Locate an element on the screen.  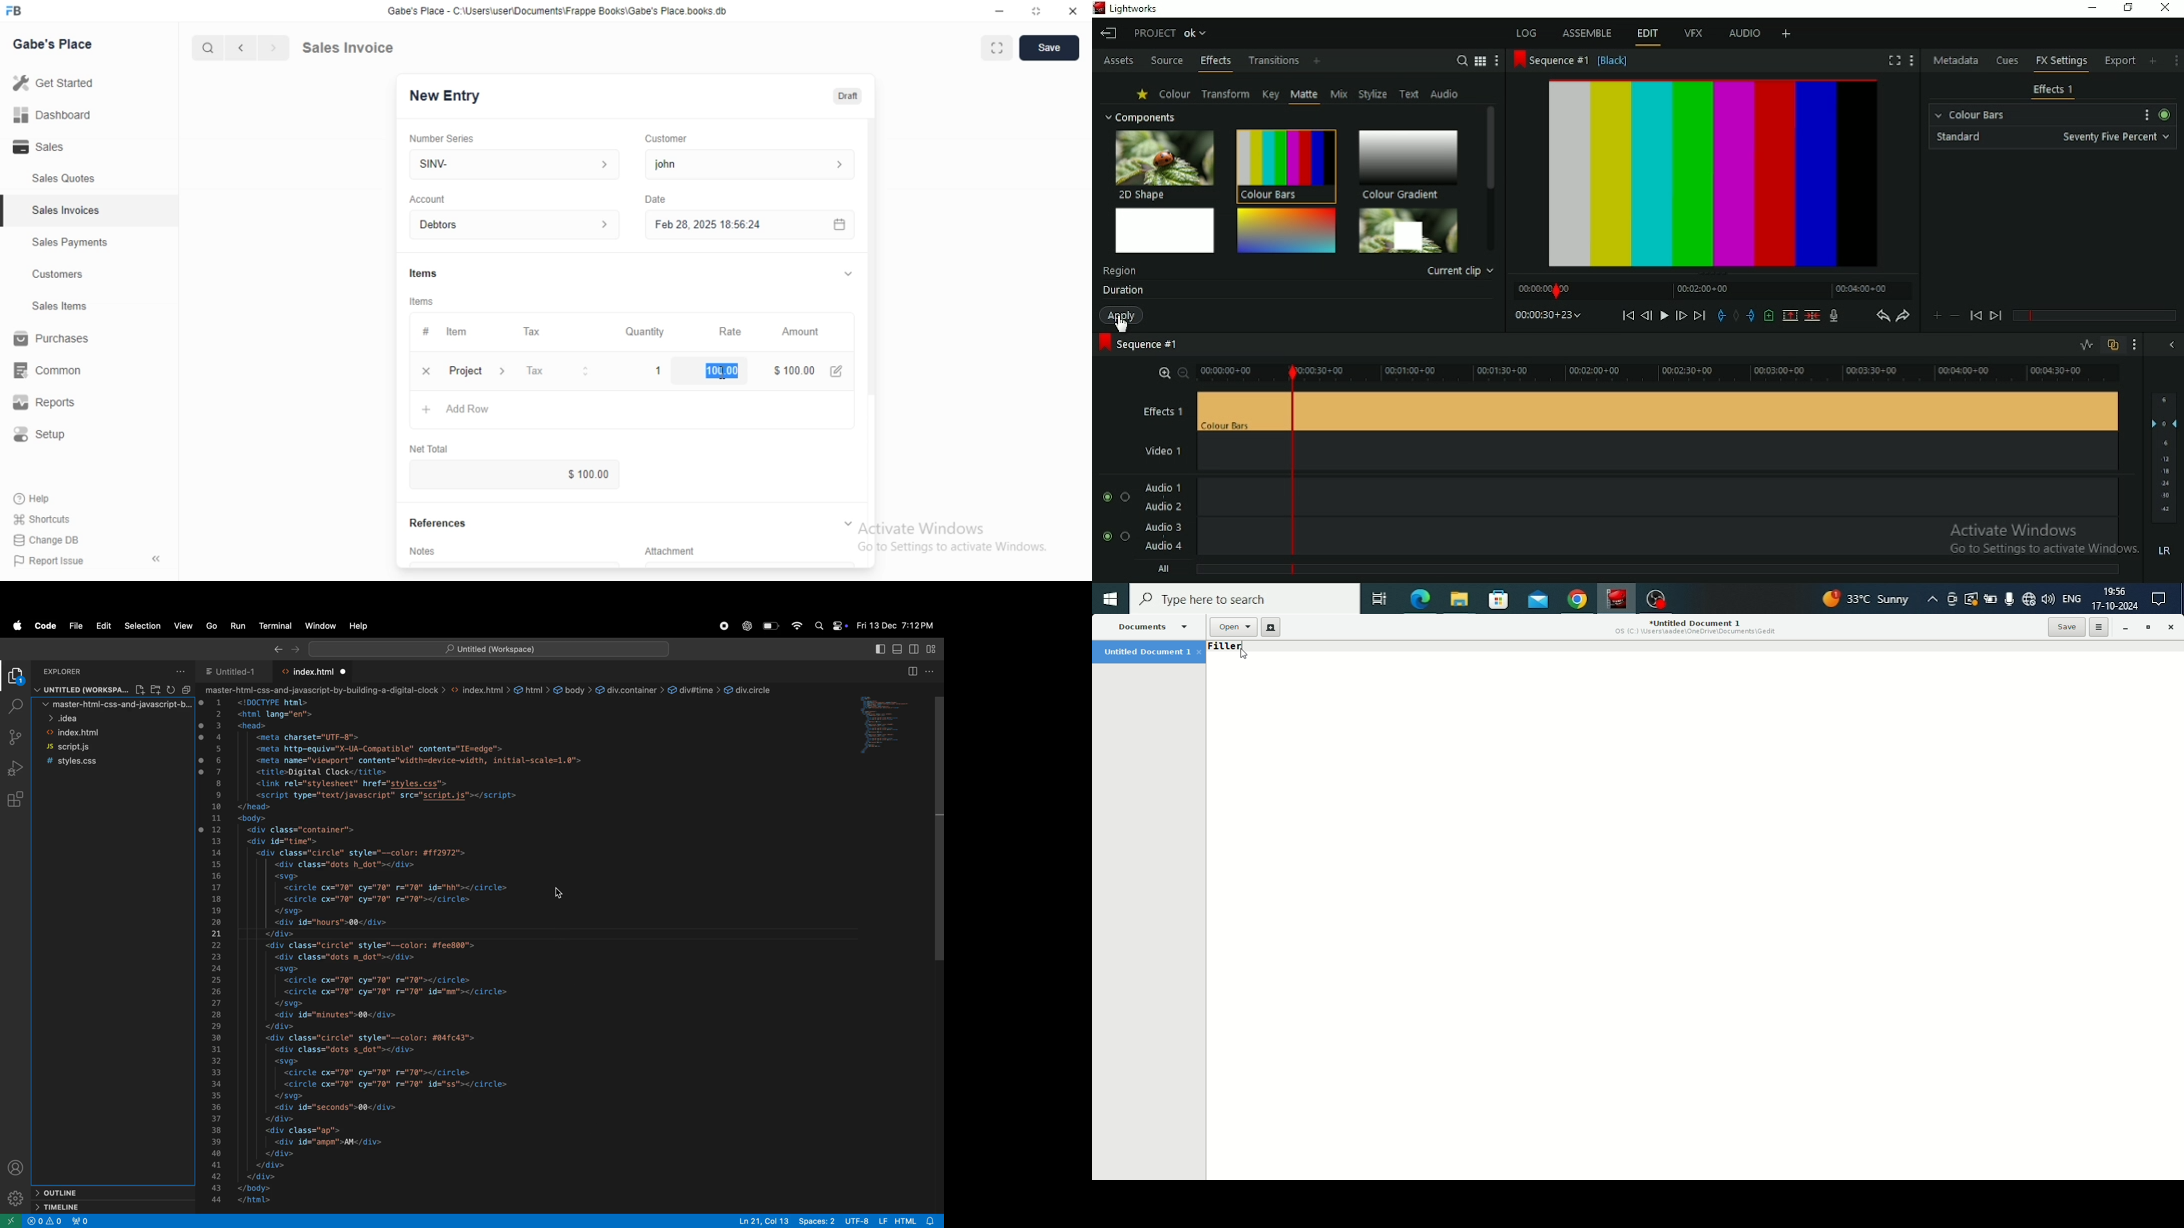
‘Number Series. is located at coordinates (444, 137).